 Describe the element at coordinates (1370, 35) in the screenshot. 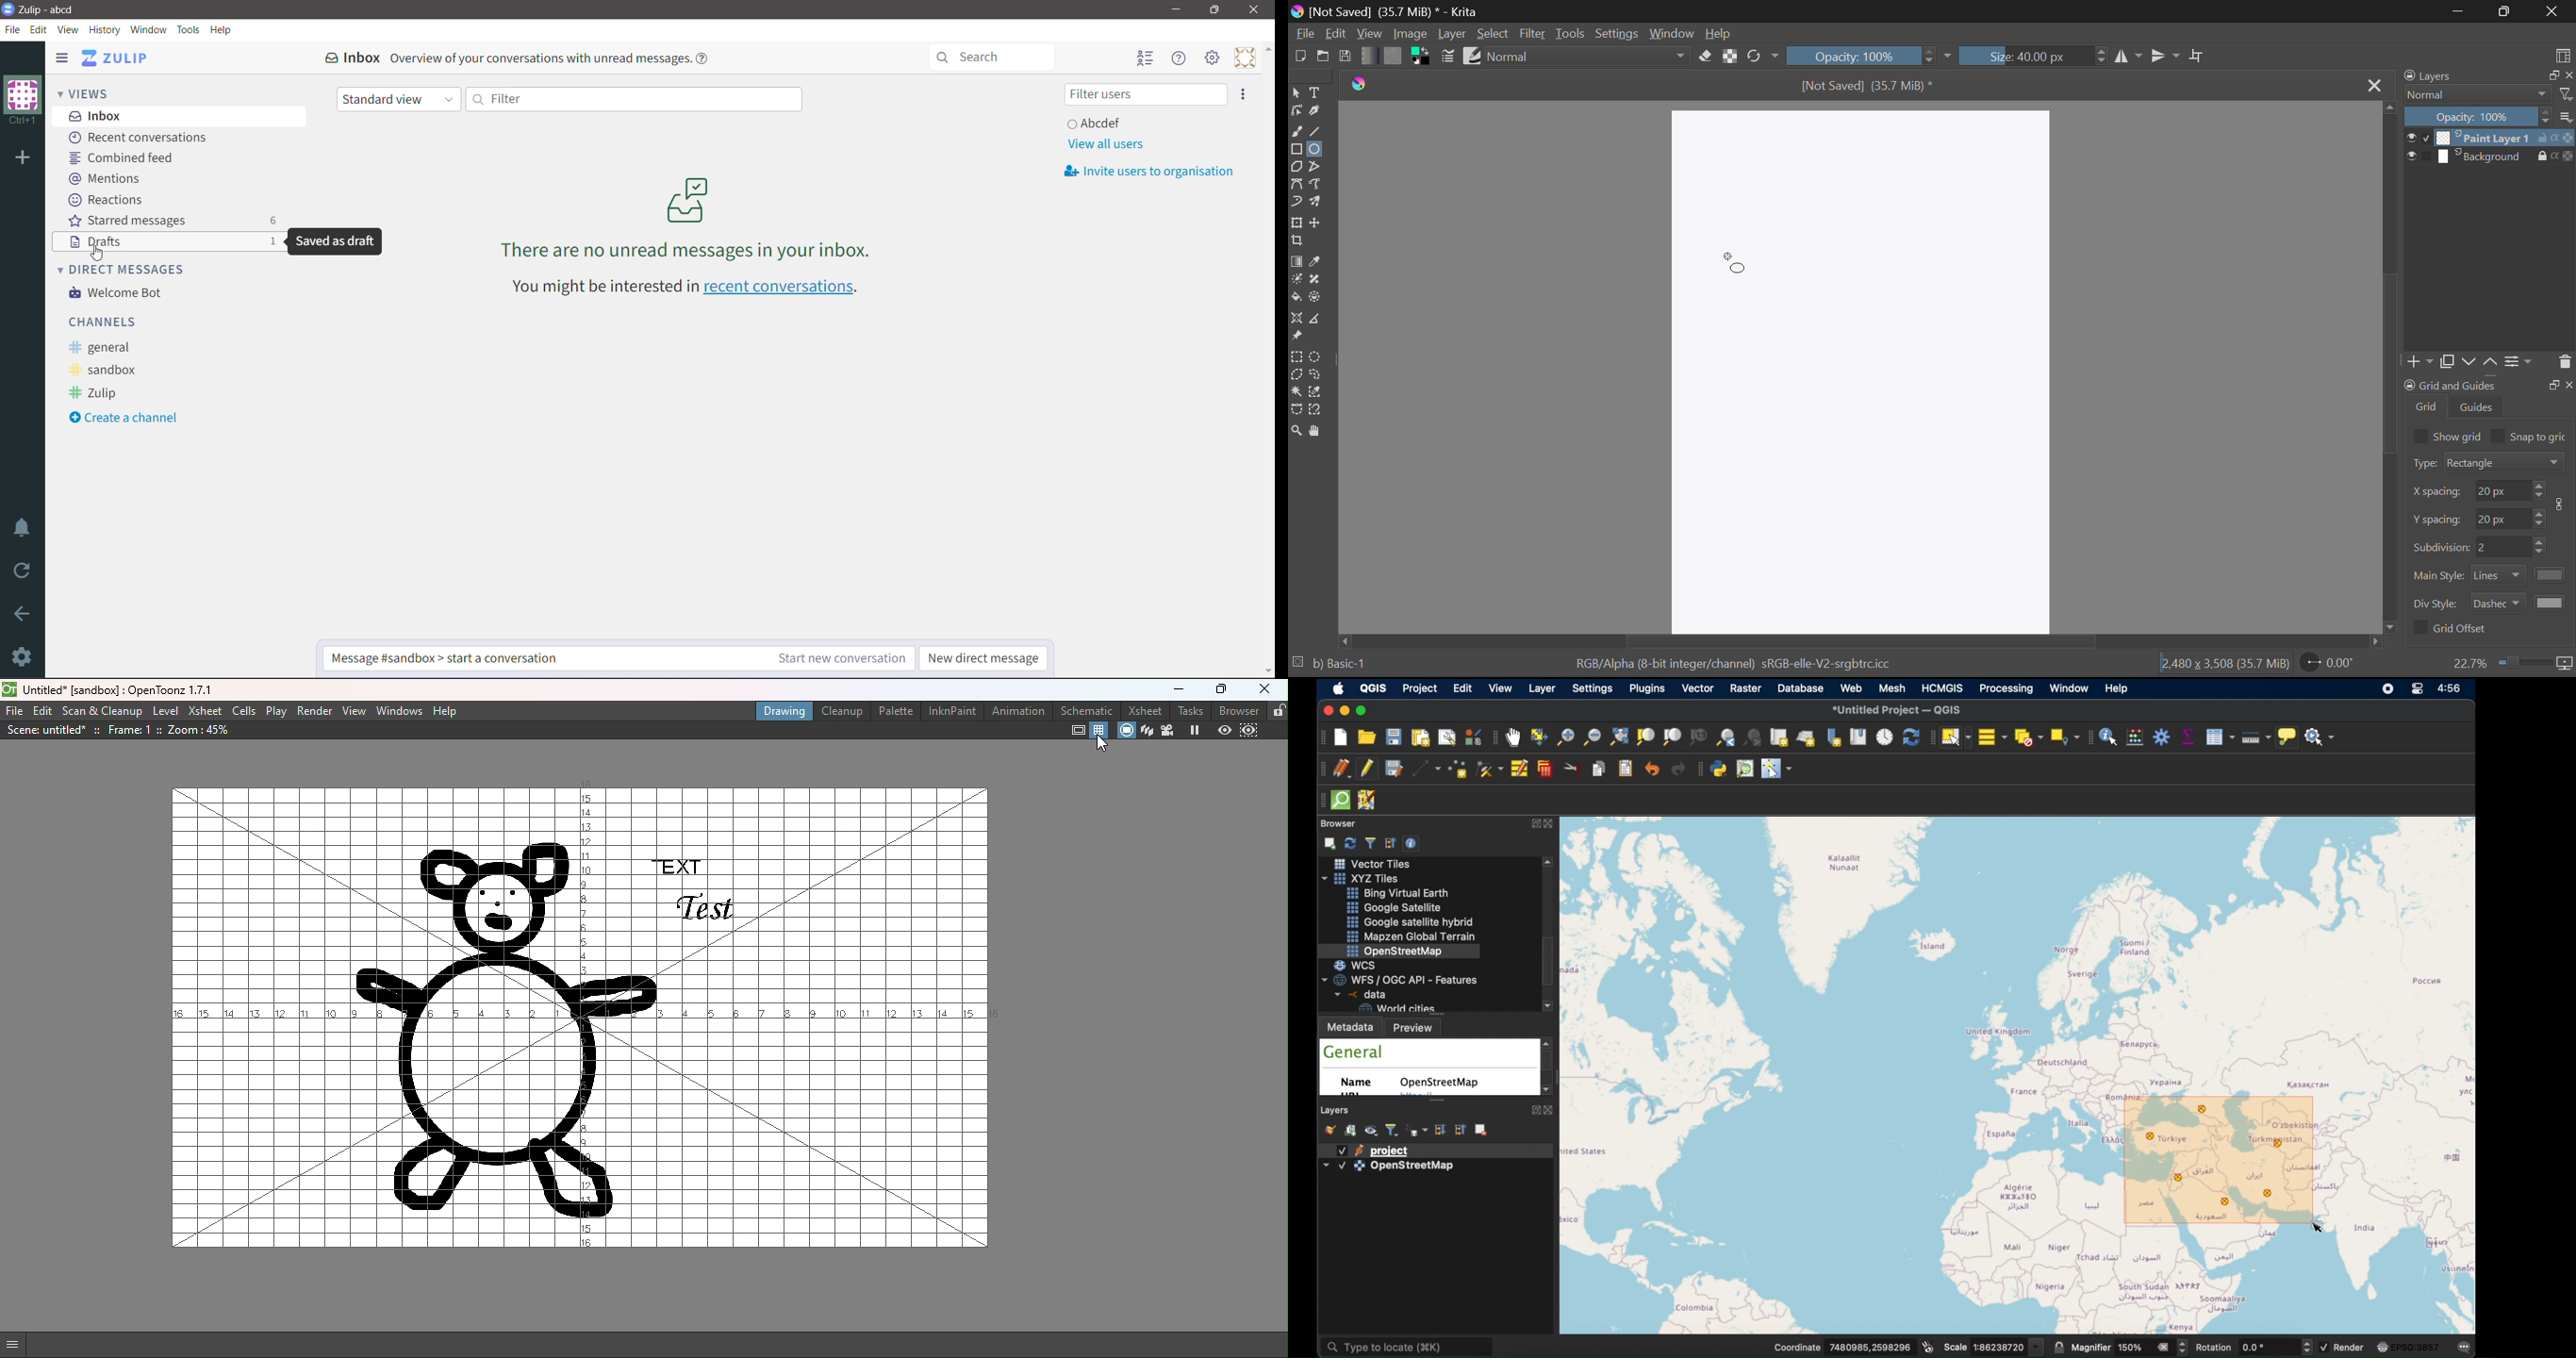

I see `View` at that location.